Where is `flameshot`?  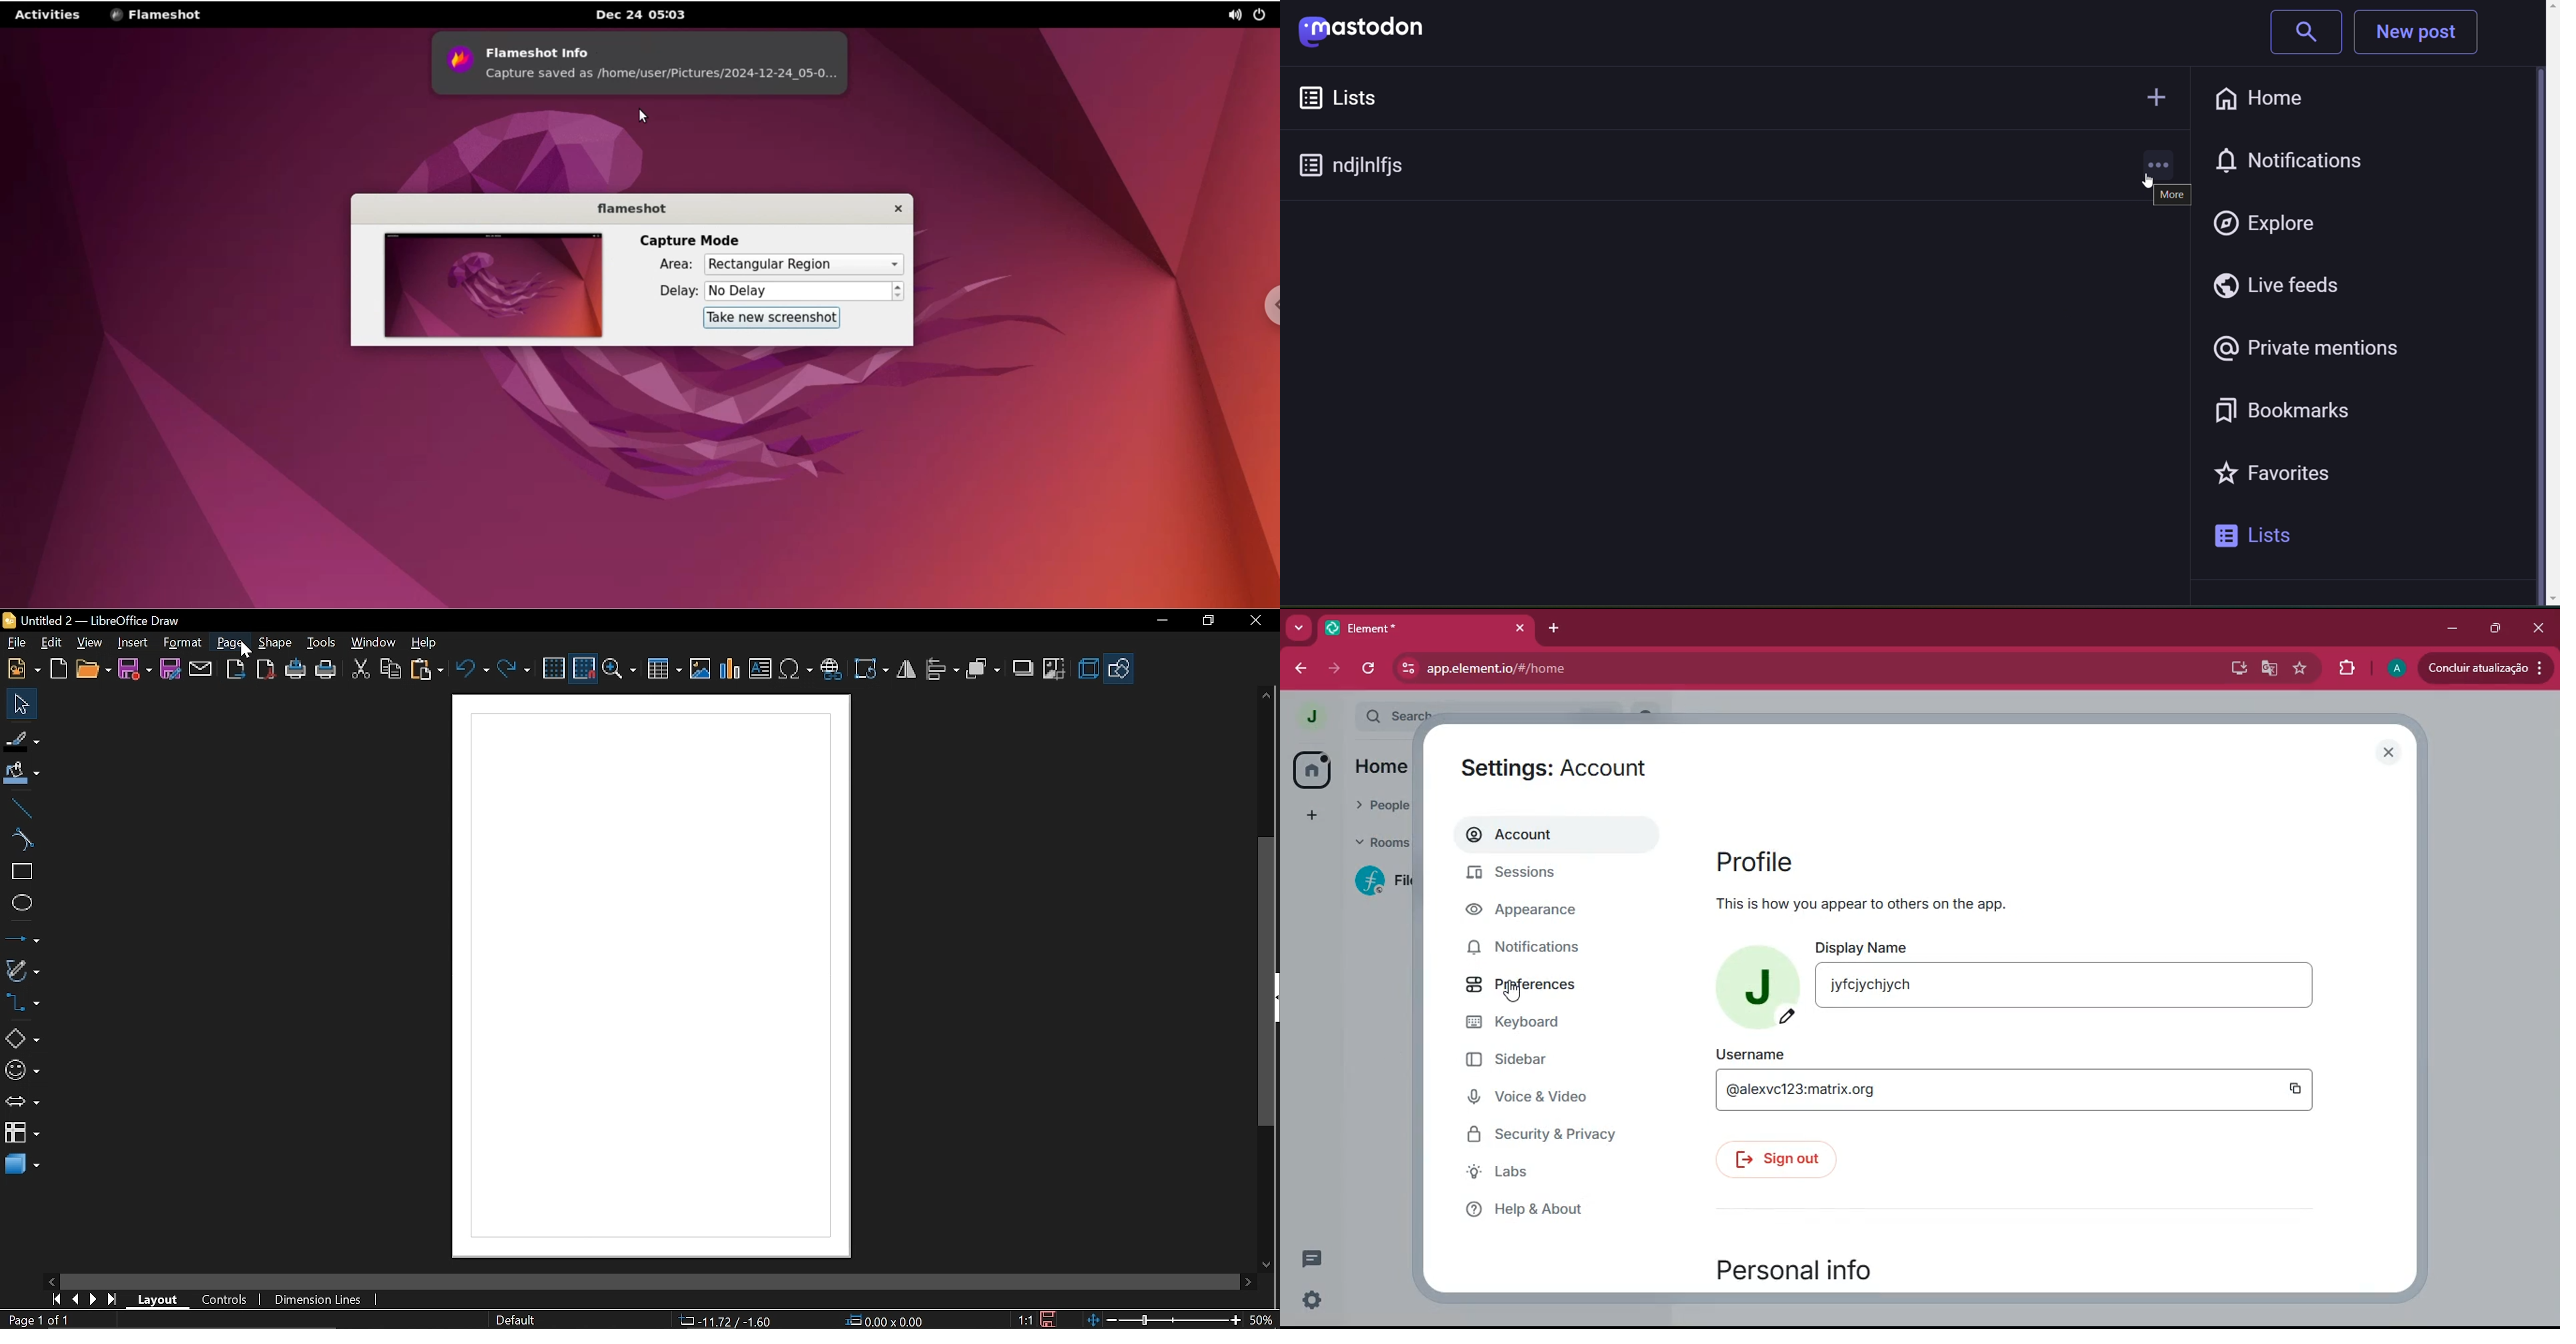 flameshot is located at coordinates (630, 212).